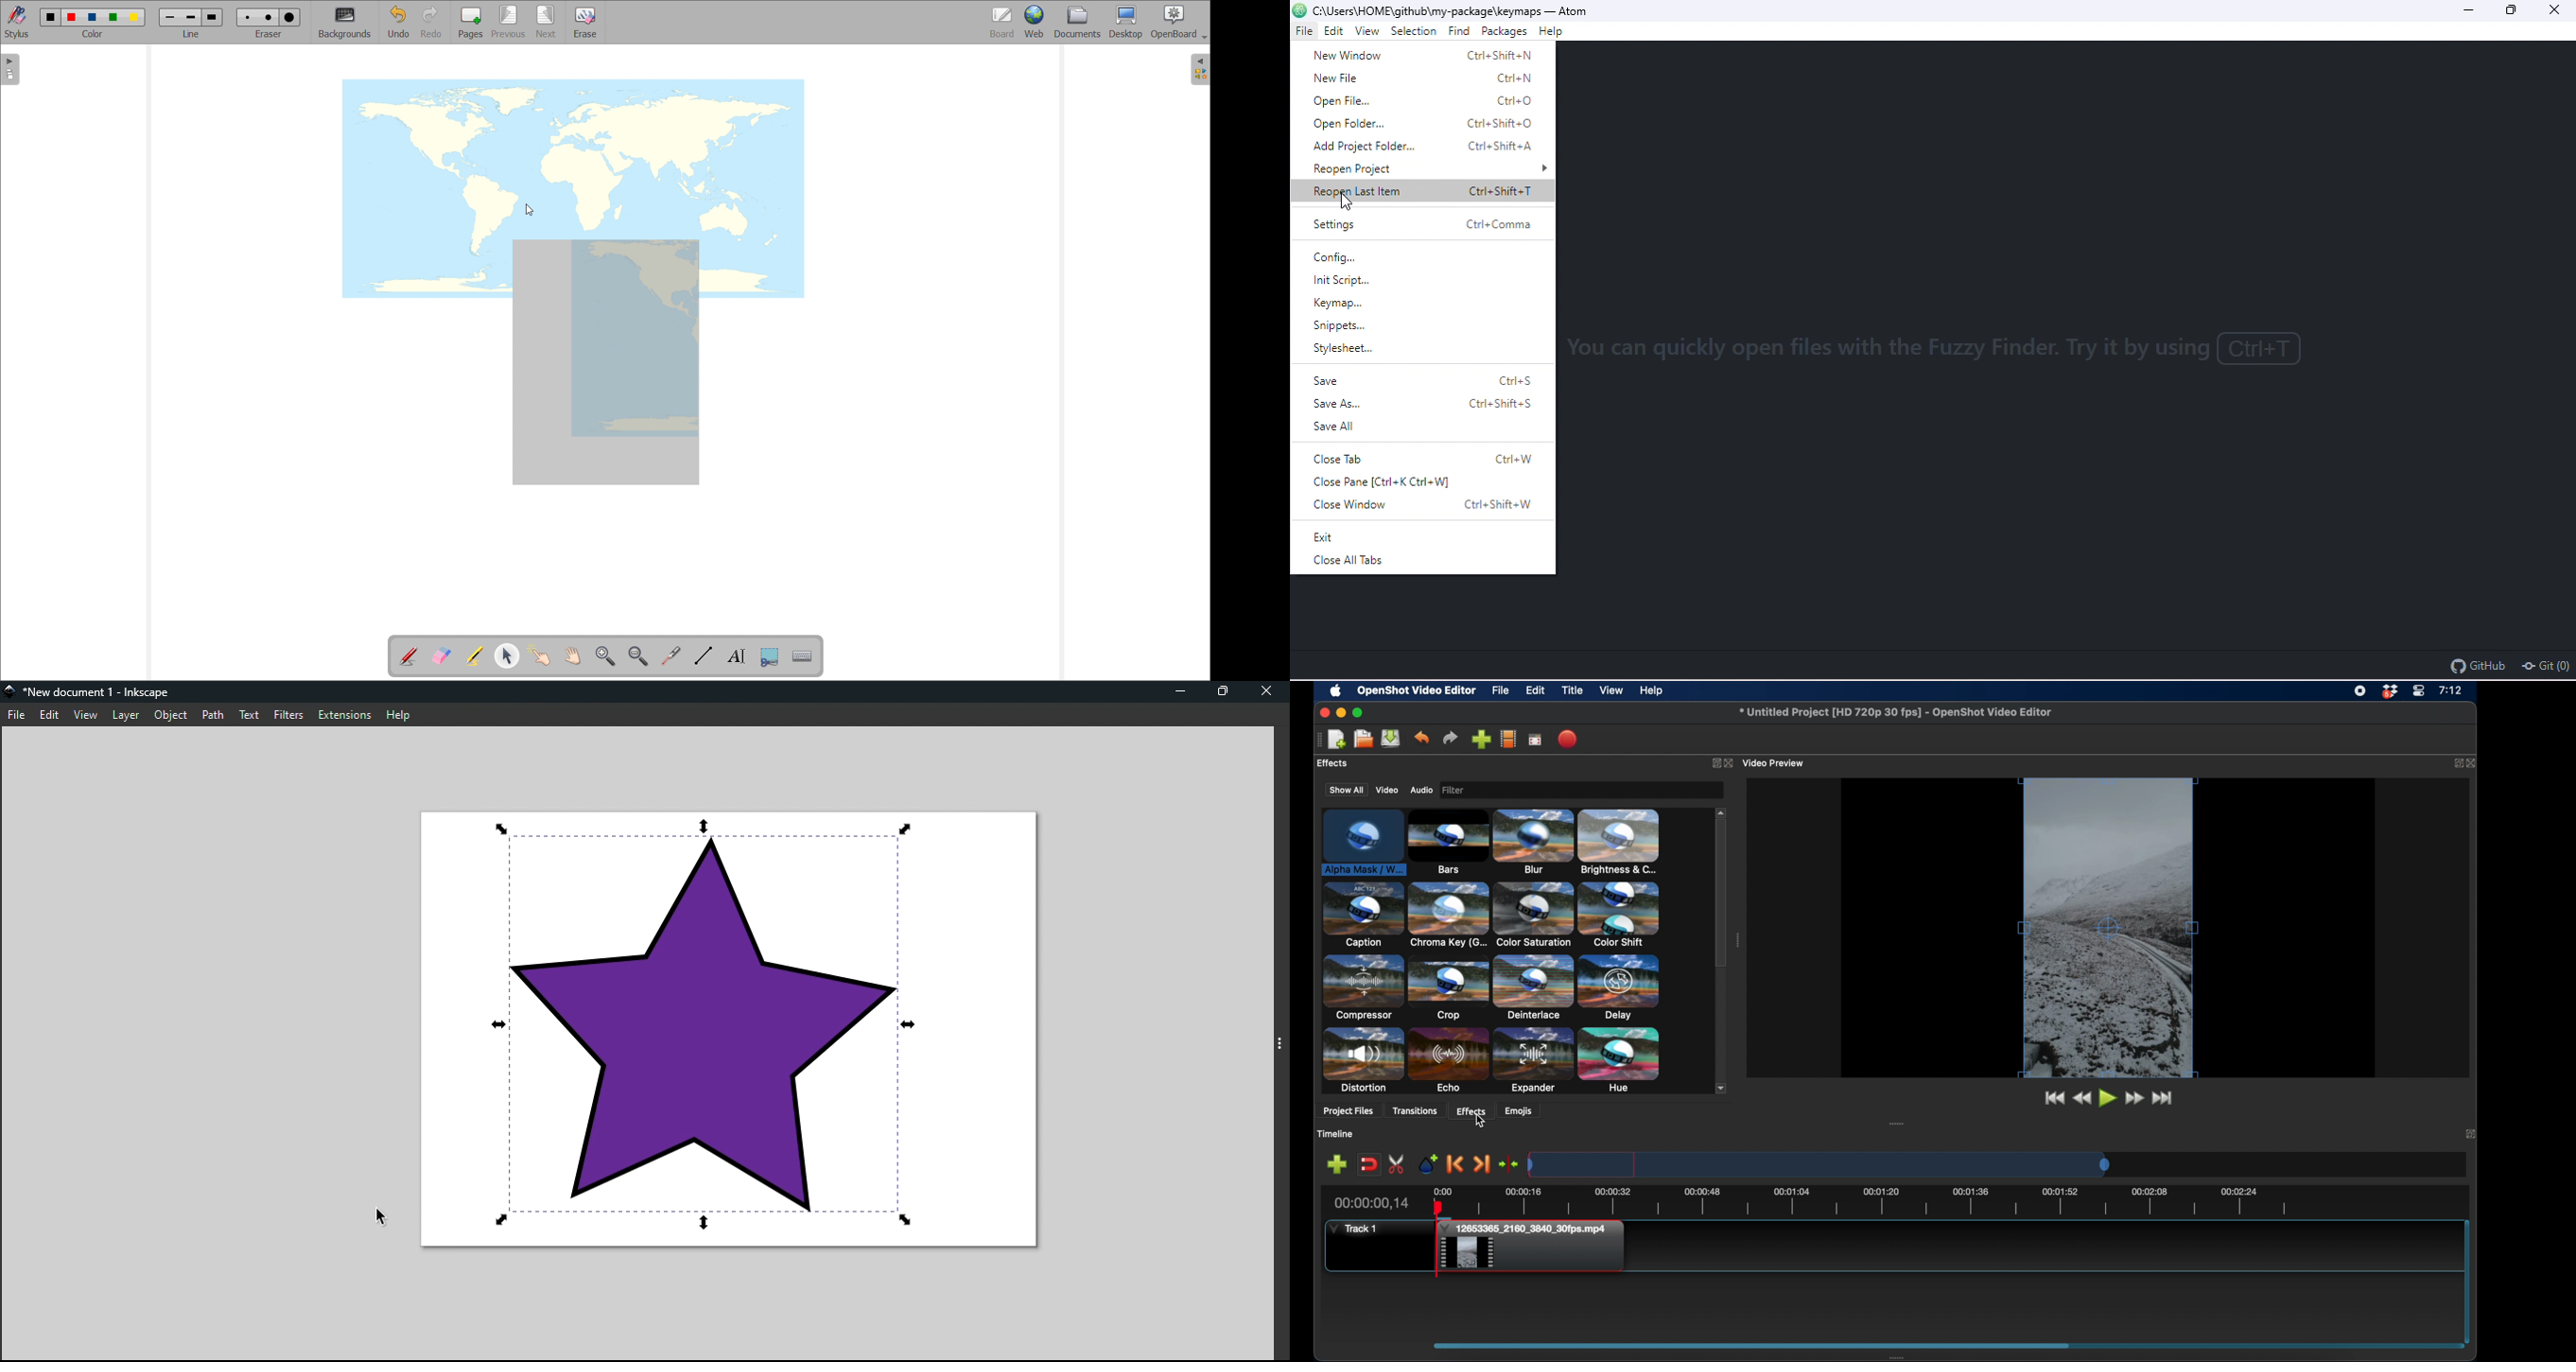 The height and width of the screenshot is (1372, 2576). Describe the element at coordinates (1427, 507) in the screenshot. I see `close window Ctrl+Shift+W` at that location.